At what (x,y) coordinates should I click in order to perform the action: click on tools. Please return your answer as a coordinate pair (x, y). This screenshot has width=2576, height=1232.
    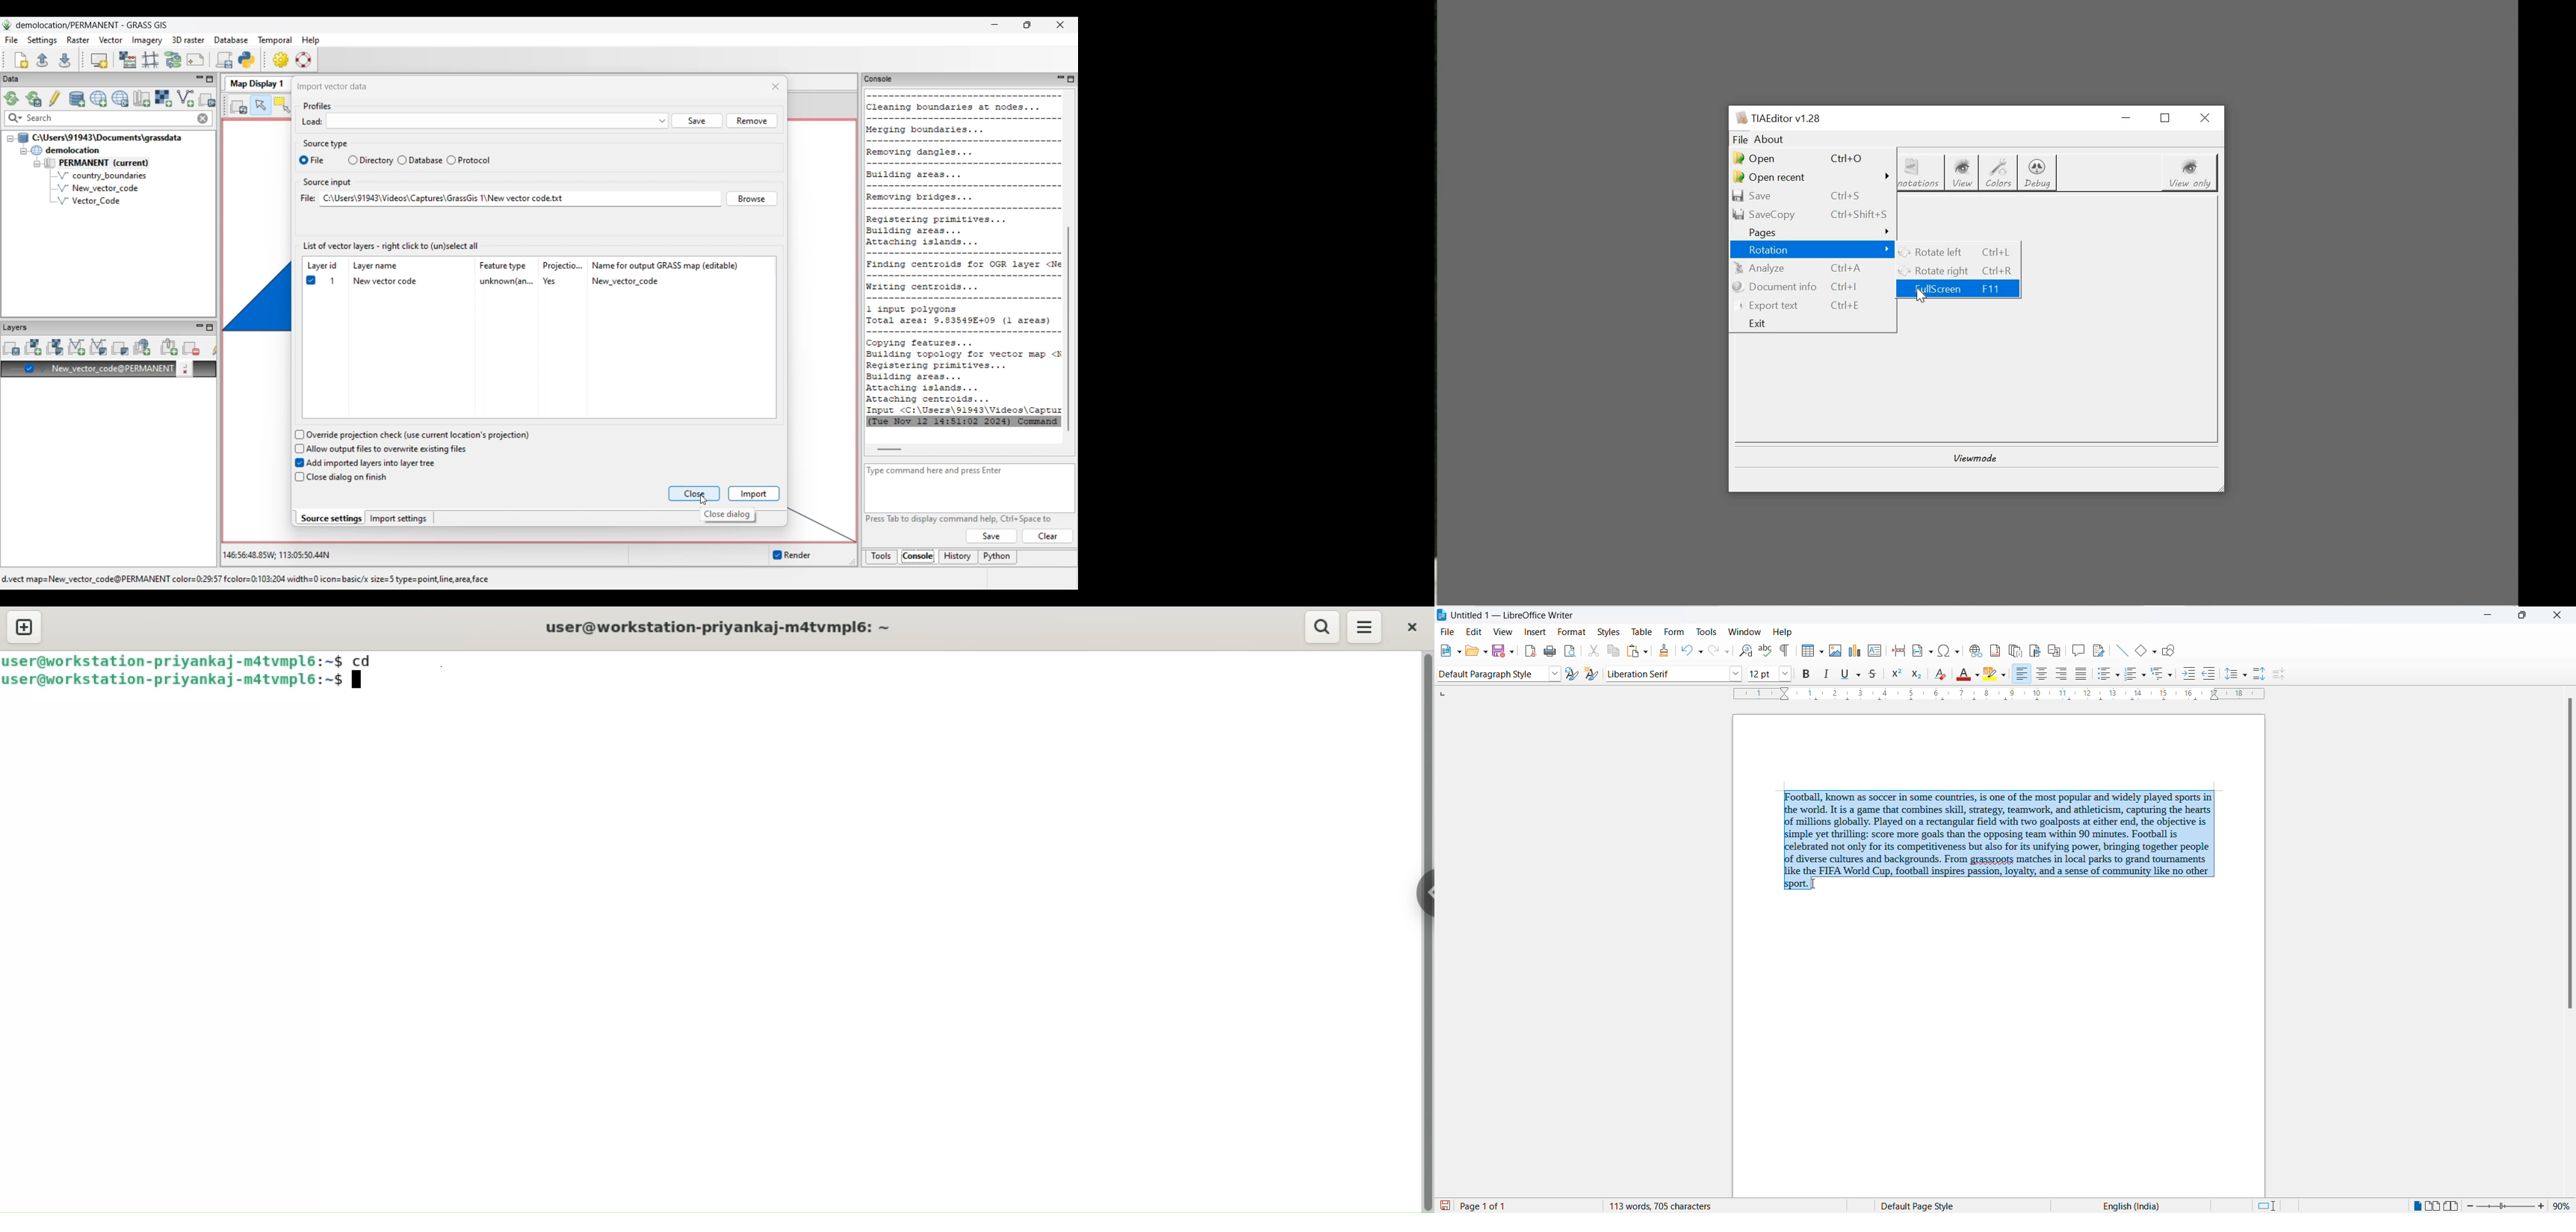
    Looking at the image, I should click on (1704, 631).